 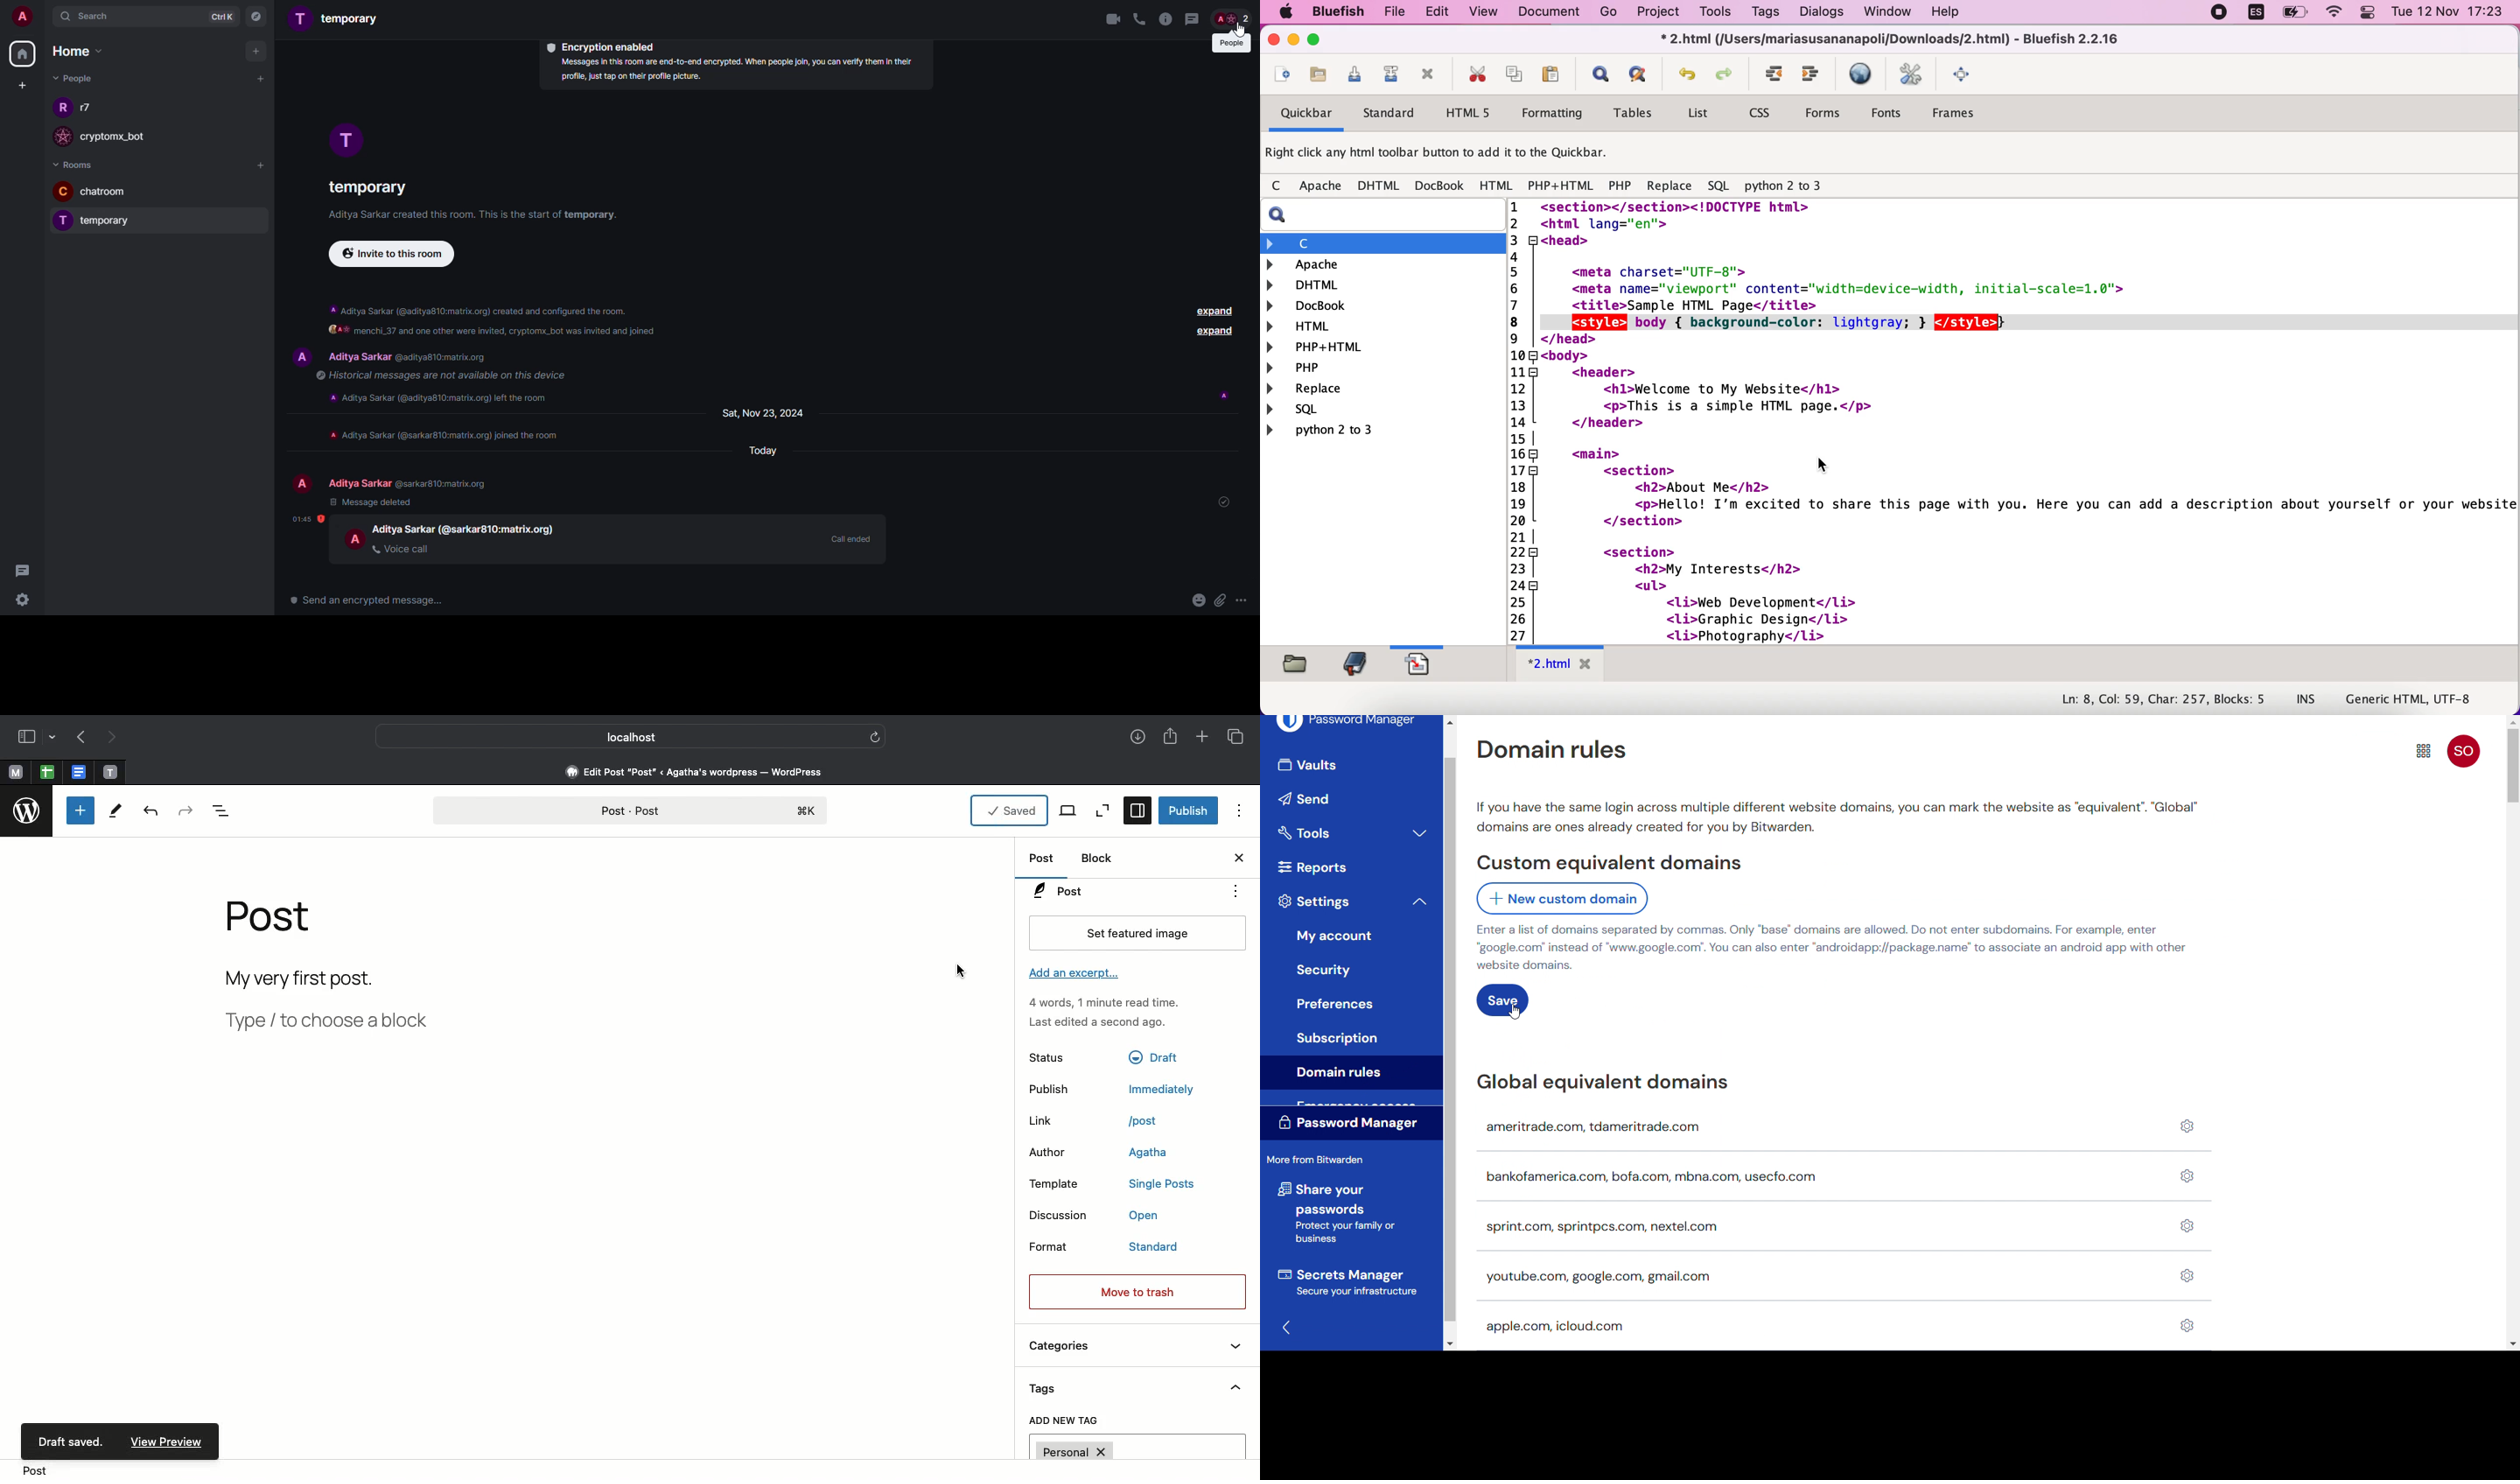 What do you see at coordinates (1765, 13) in the screenshot?
I see `tags` at bounding box center [1765, 13].